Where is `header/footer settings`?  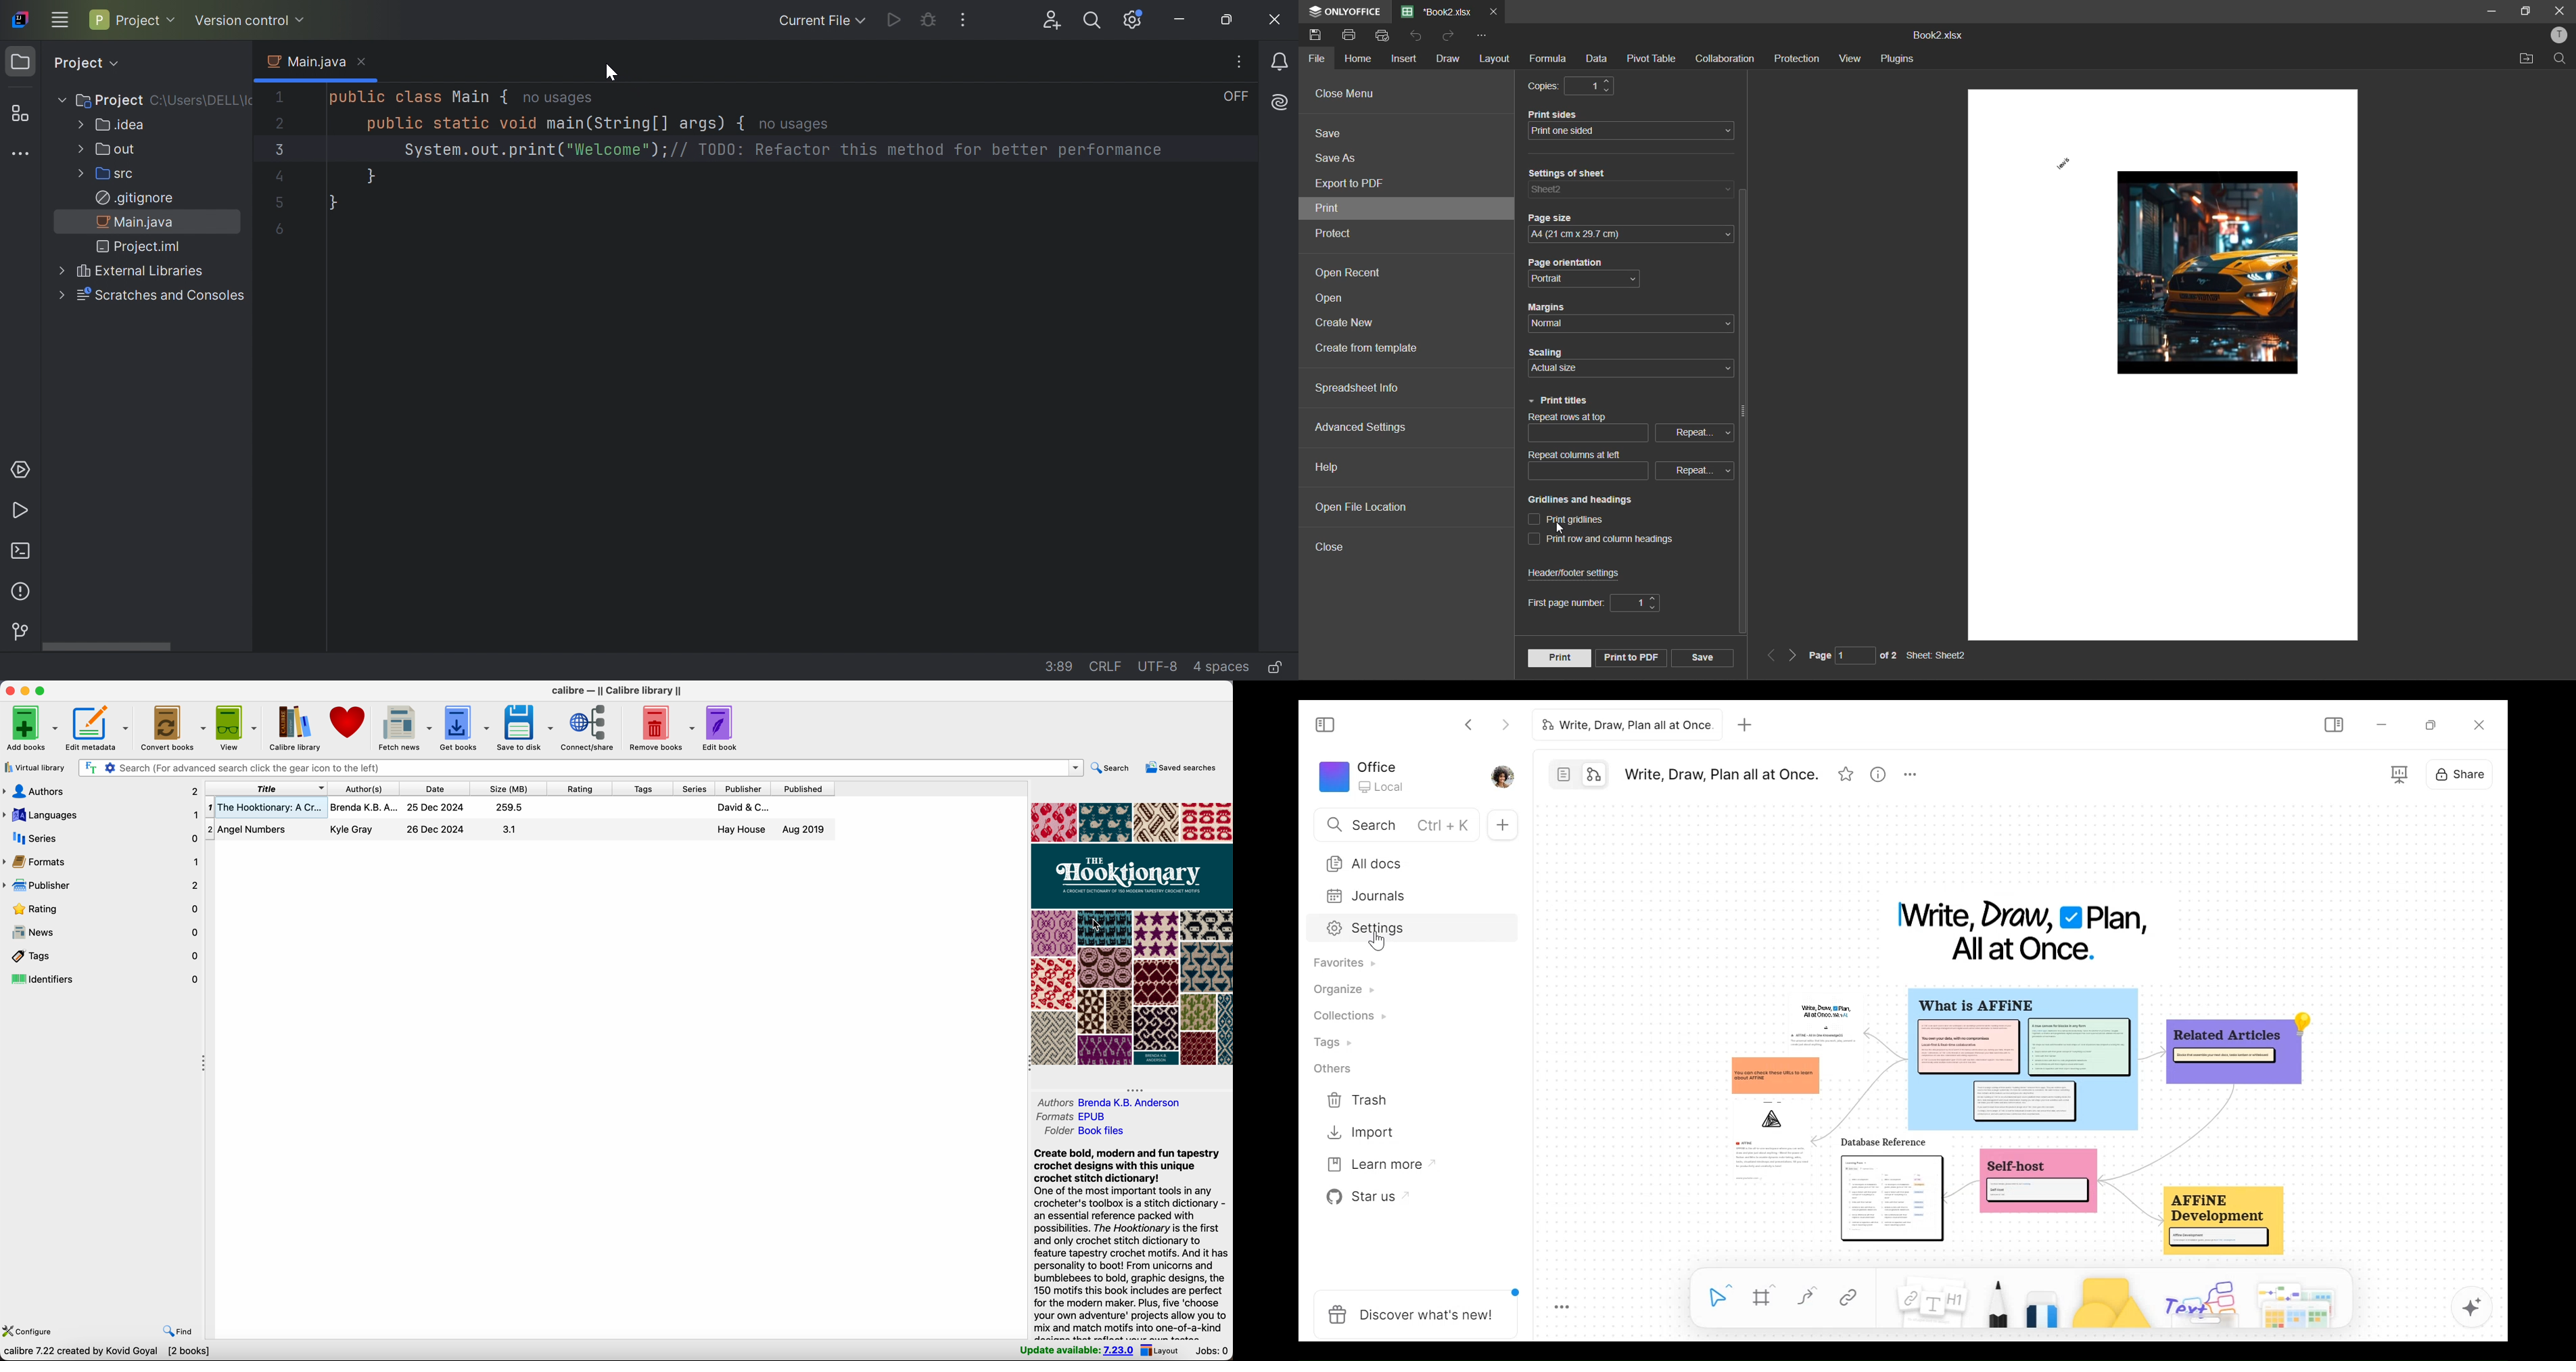 header/footer settings is located at coordinates (1586, 573).